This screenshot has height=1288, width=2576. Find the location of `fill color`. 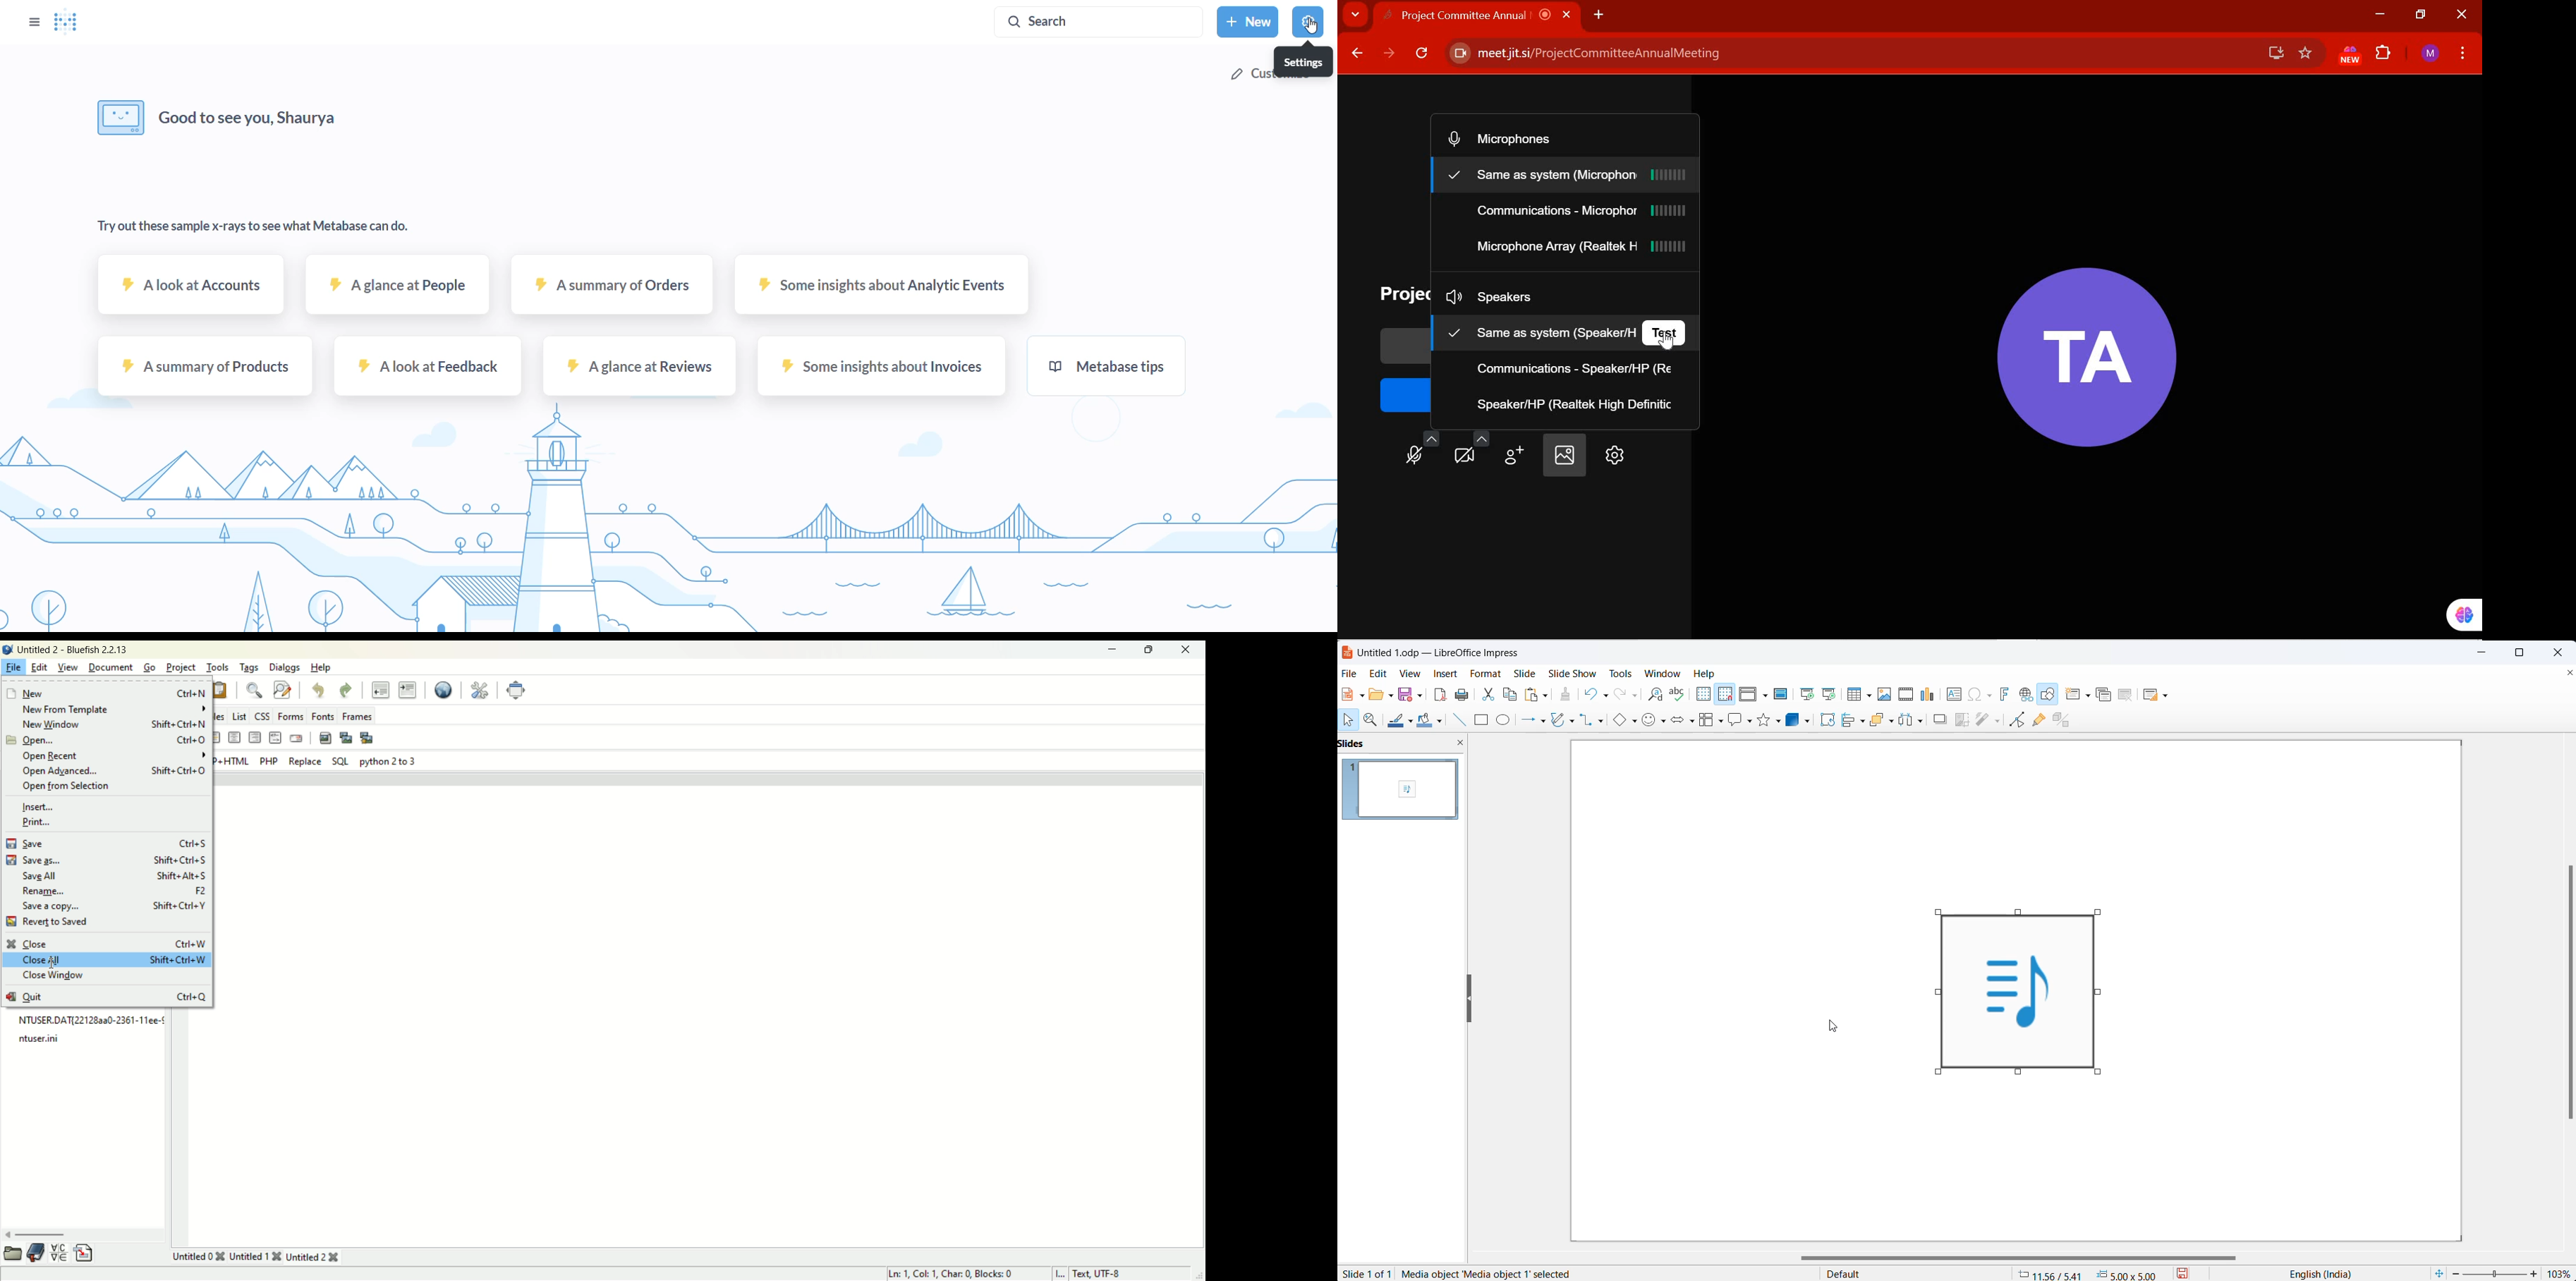

fill color is located at coordinates (1428, 722).